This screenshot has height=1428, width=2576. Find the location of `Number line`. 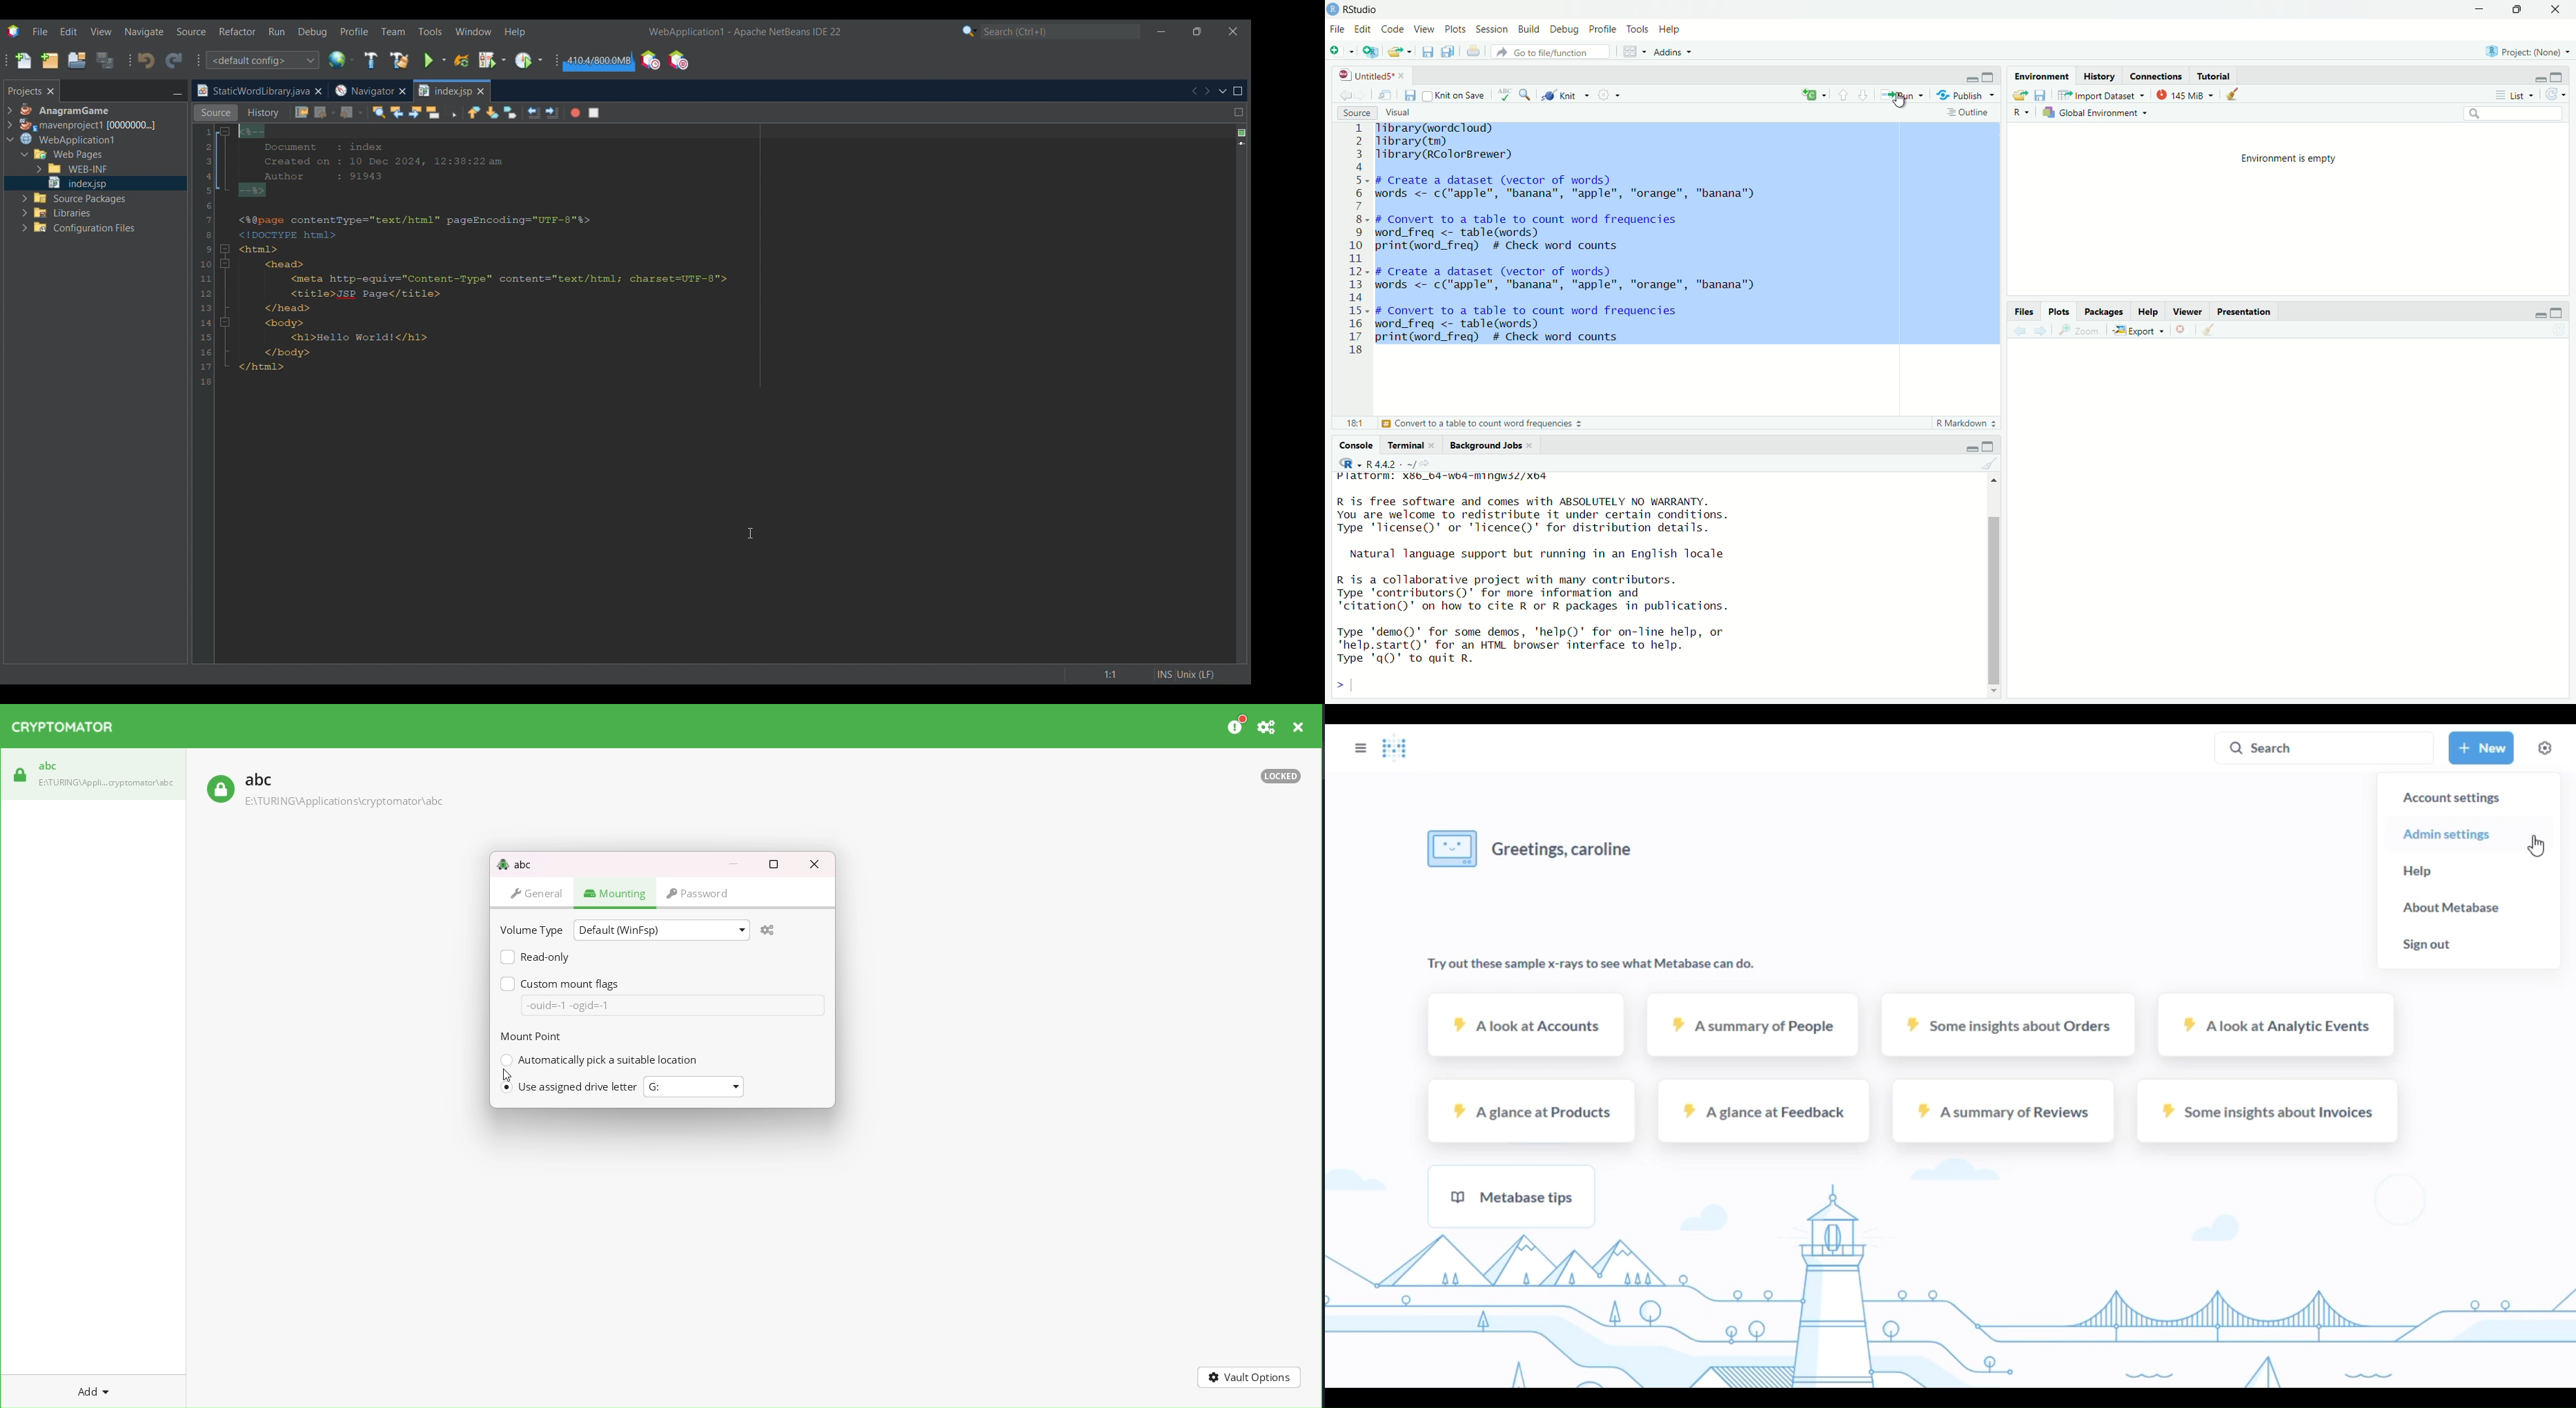

Number line is located at coordinates (1356, 240).